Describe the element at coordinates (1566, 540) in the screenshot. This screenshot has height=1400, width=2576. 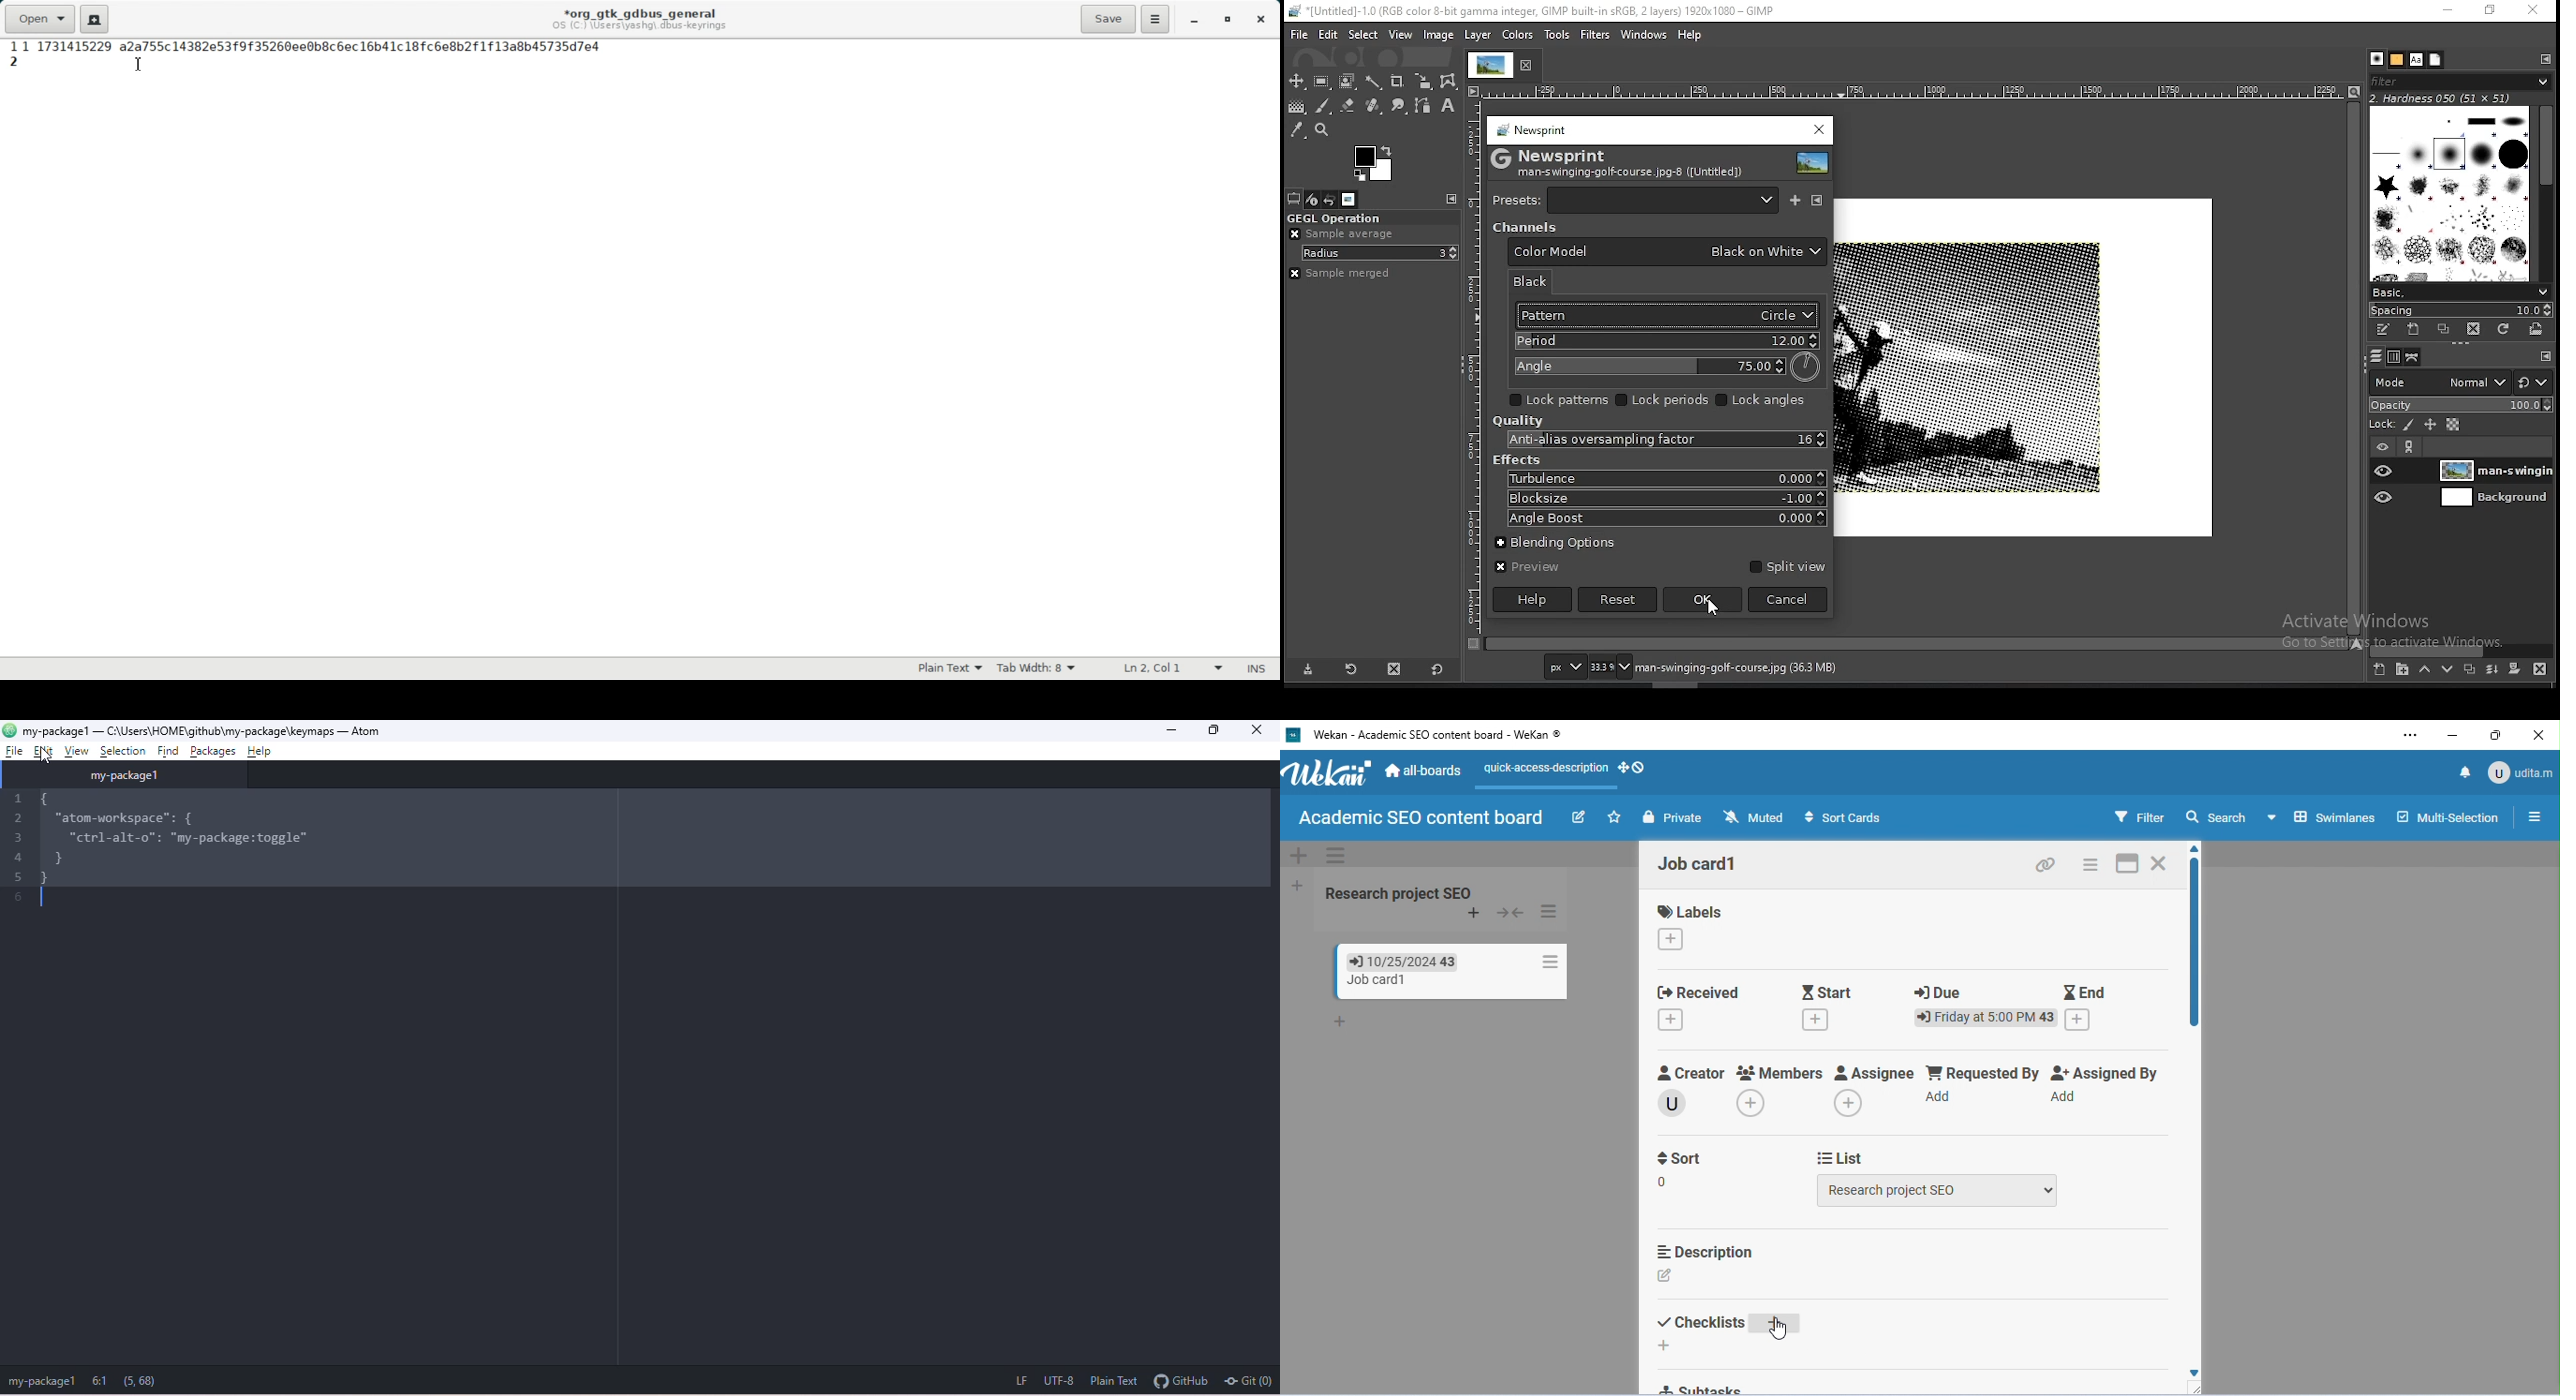
I see `blending options` at that location.